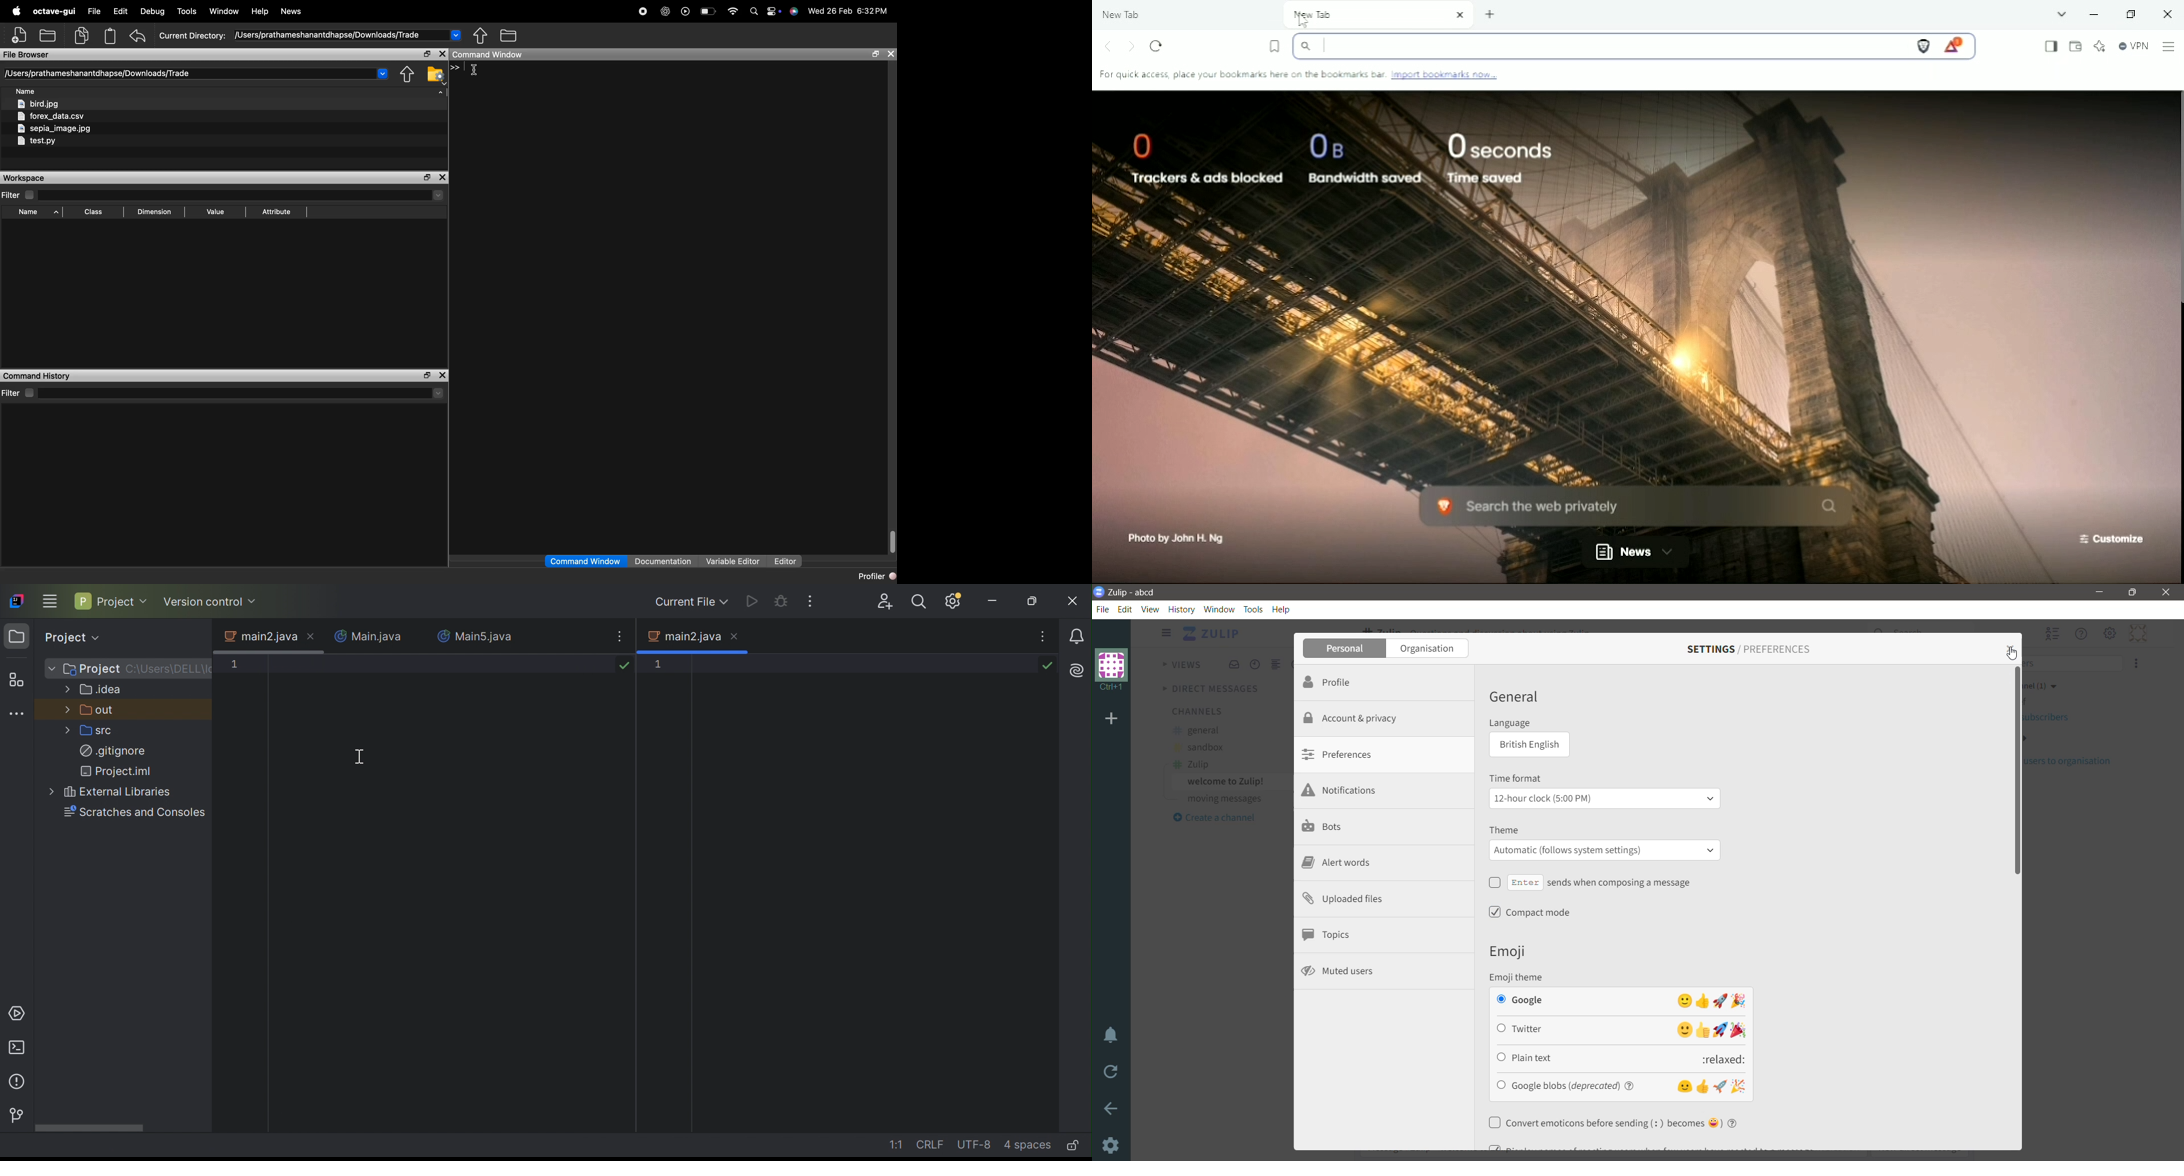  What do you see at coordinates (1212, 690) in the screenshot?
I see `Direct Messages` at bounding box center [1212, 690].